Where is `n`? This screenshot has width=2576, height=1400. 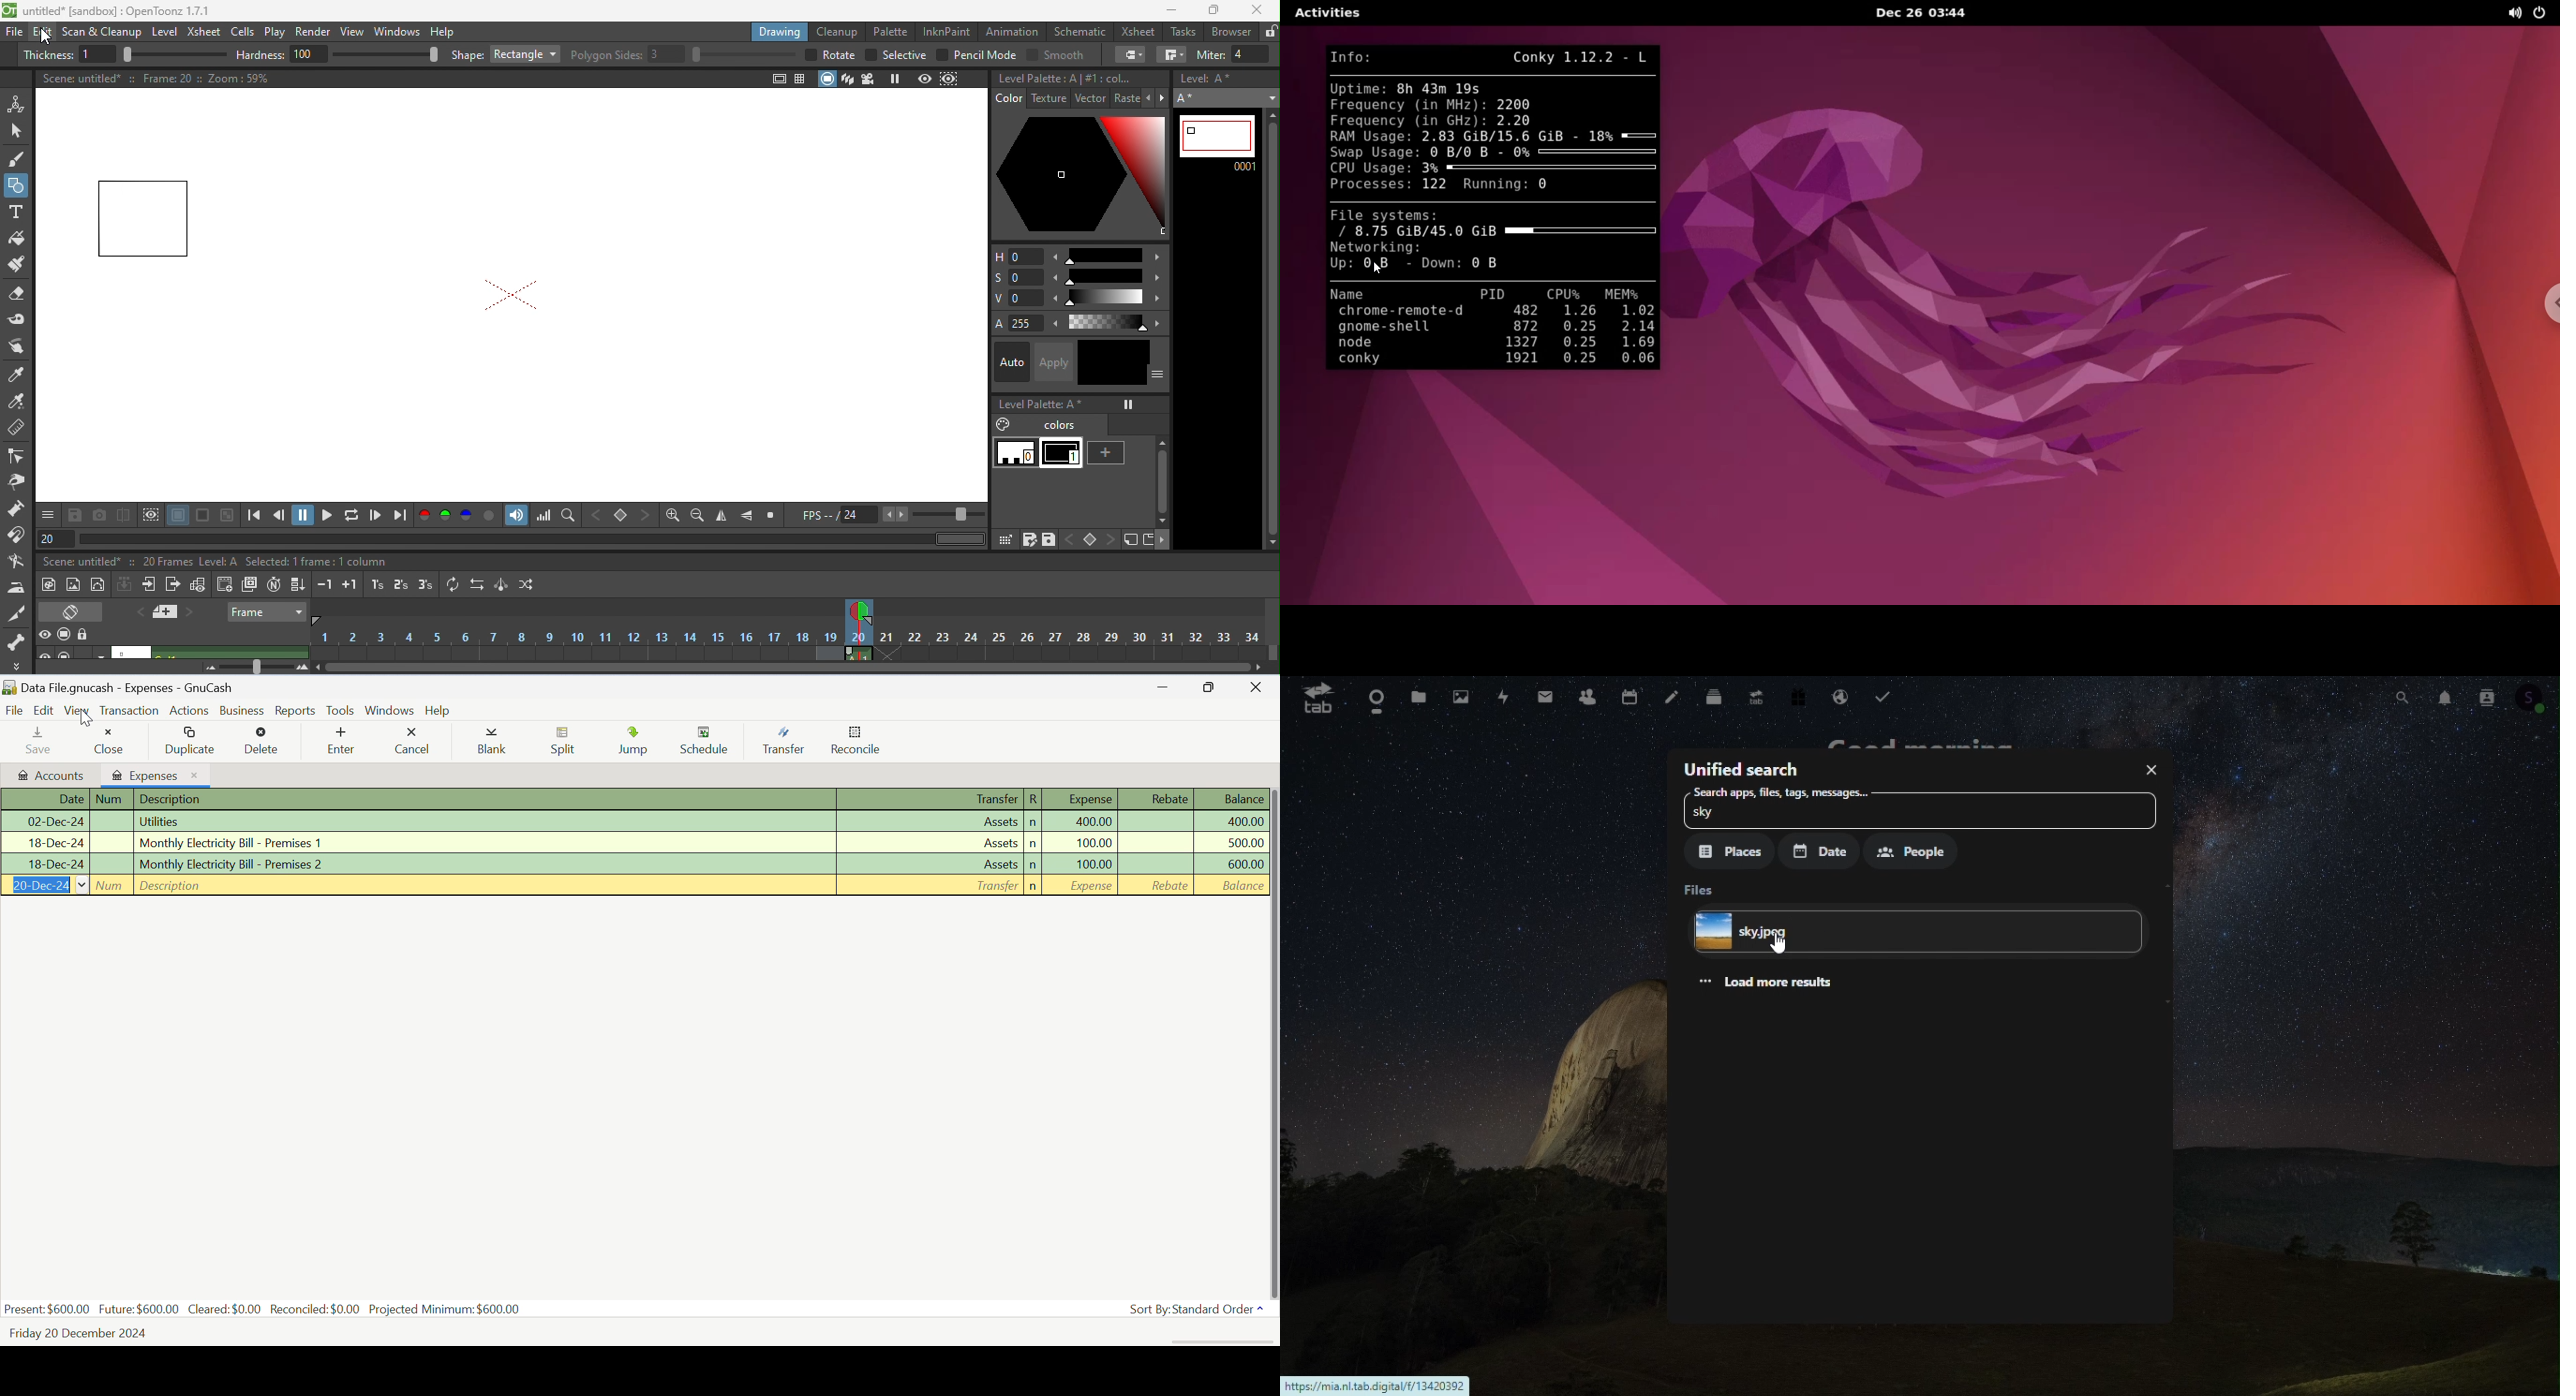 n is located at coordinates (1033, 823).